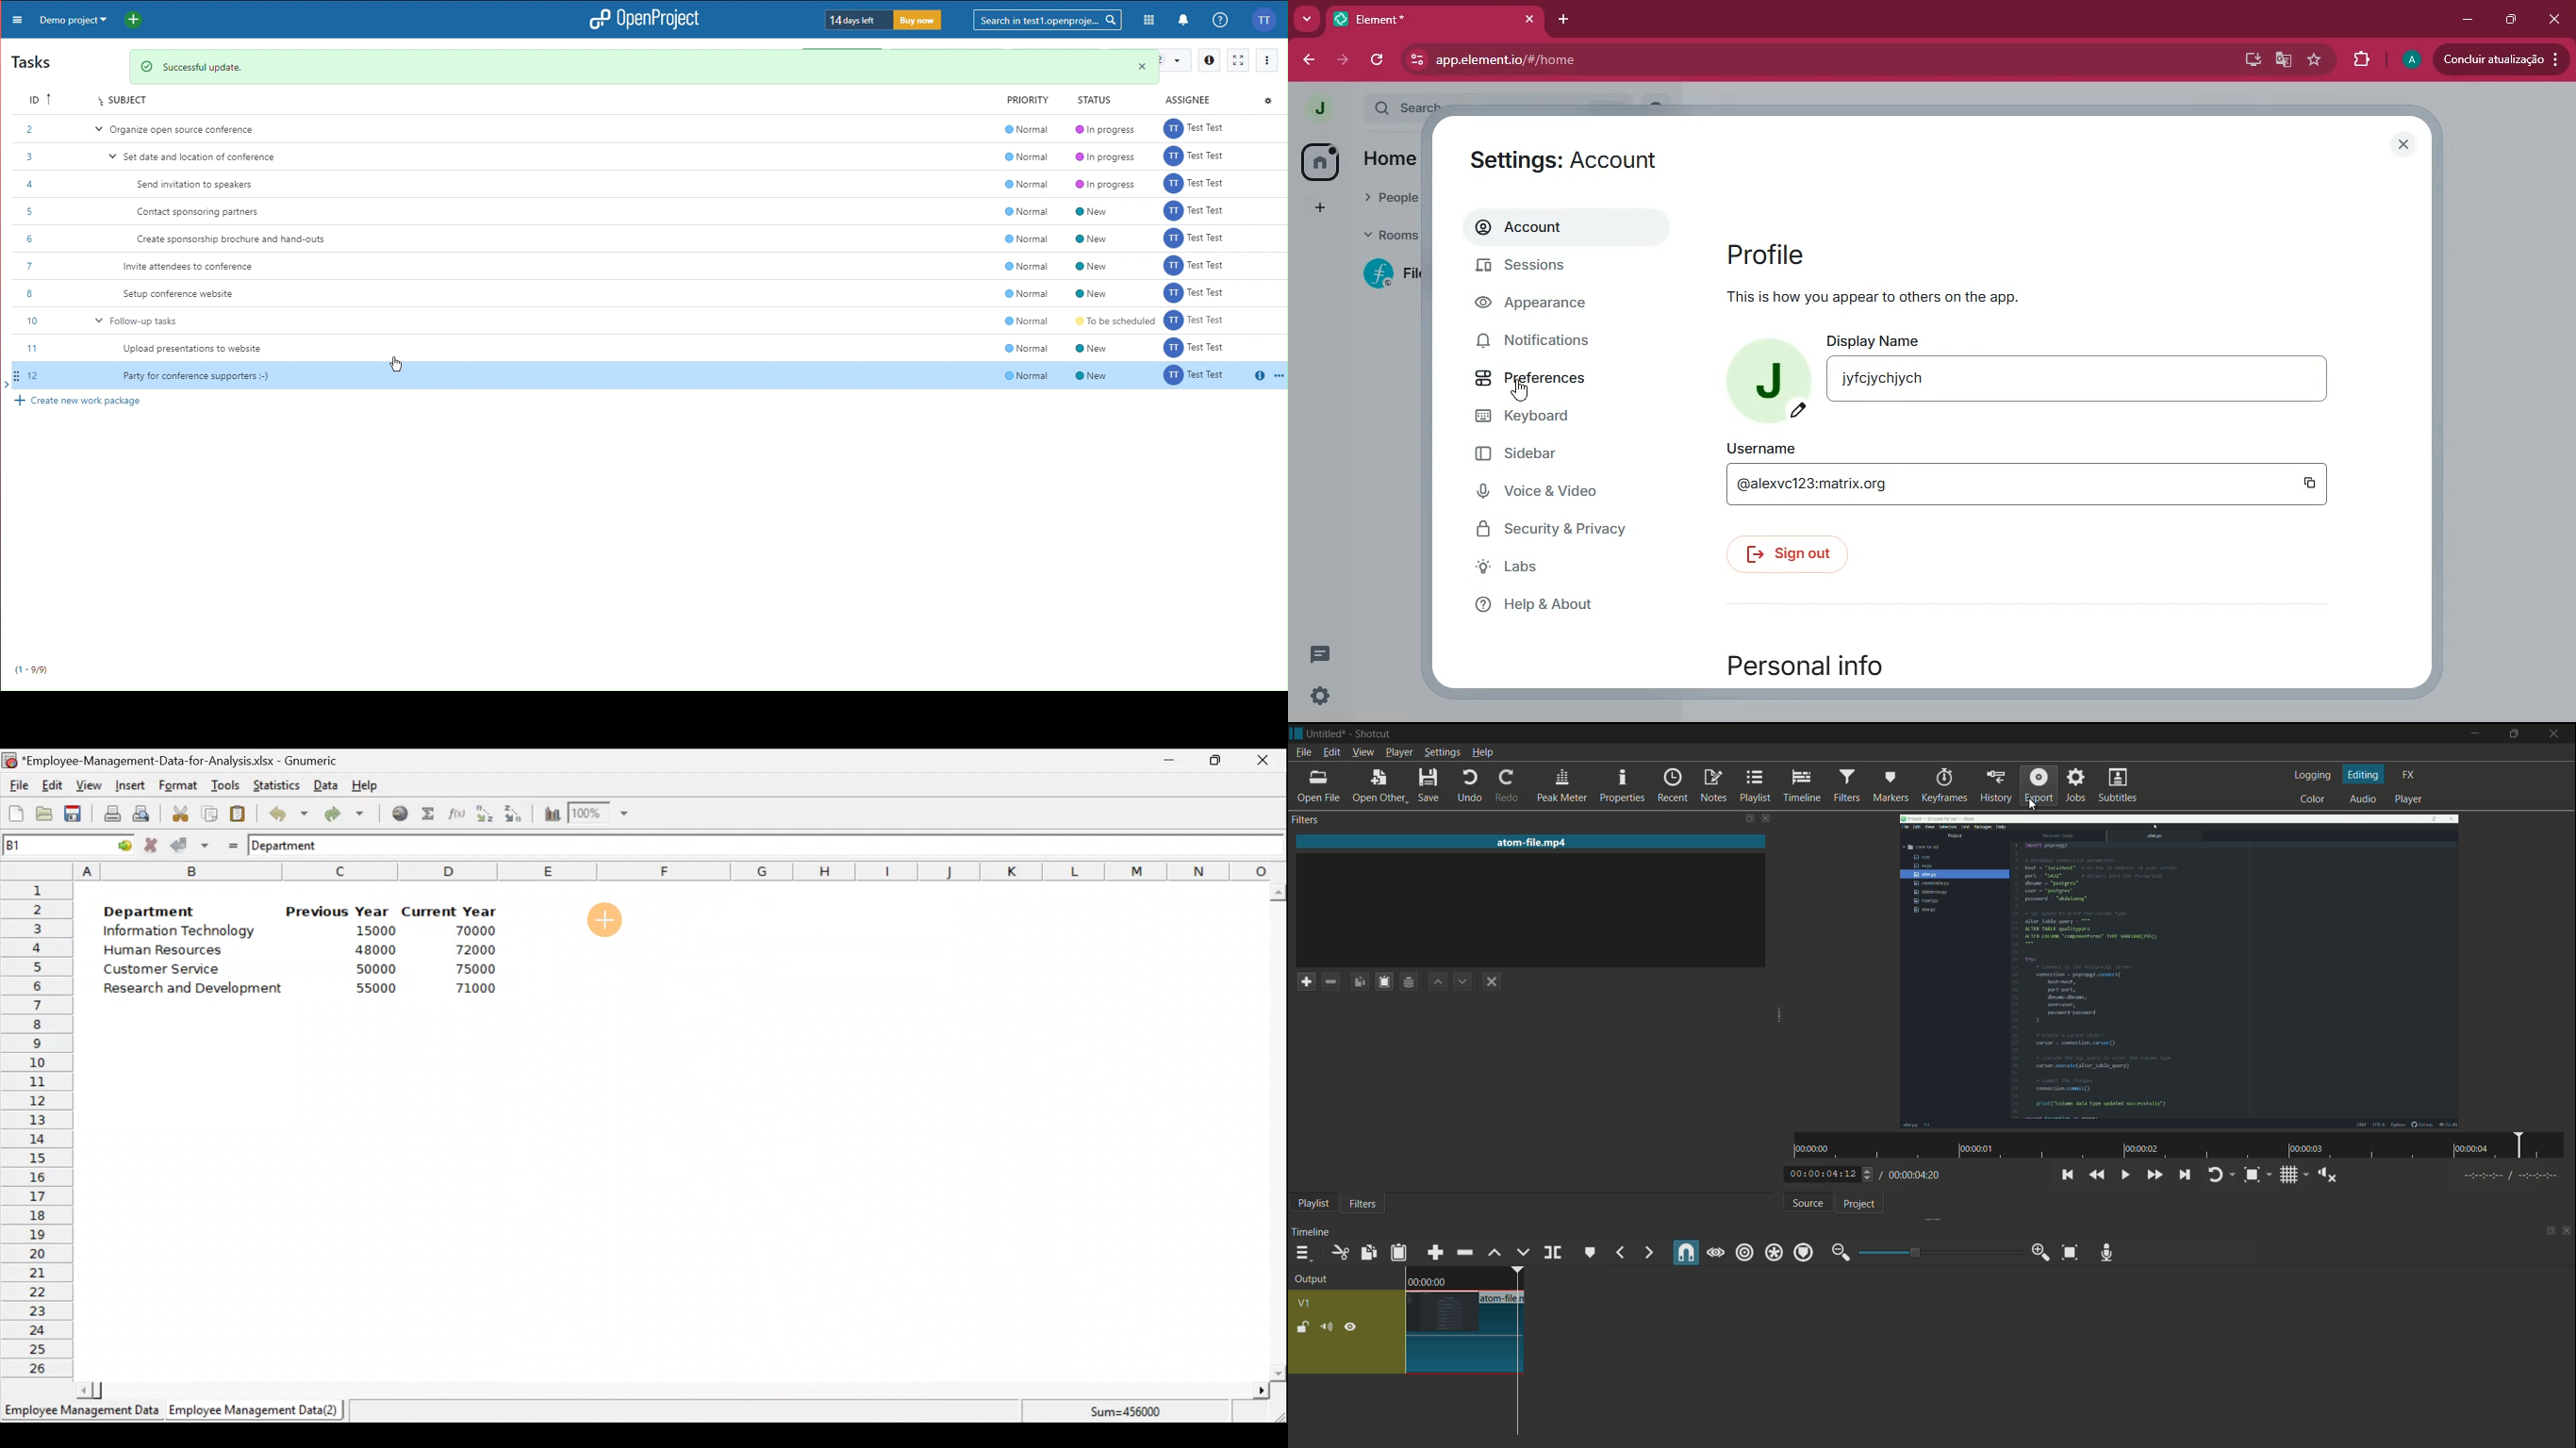 Image resolution: width=2576 pixels, height=1456 pixels. I want to click on markers, so click(1891, 785).